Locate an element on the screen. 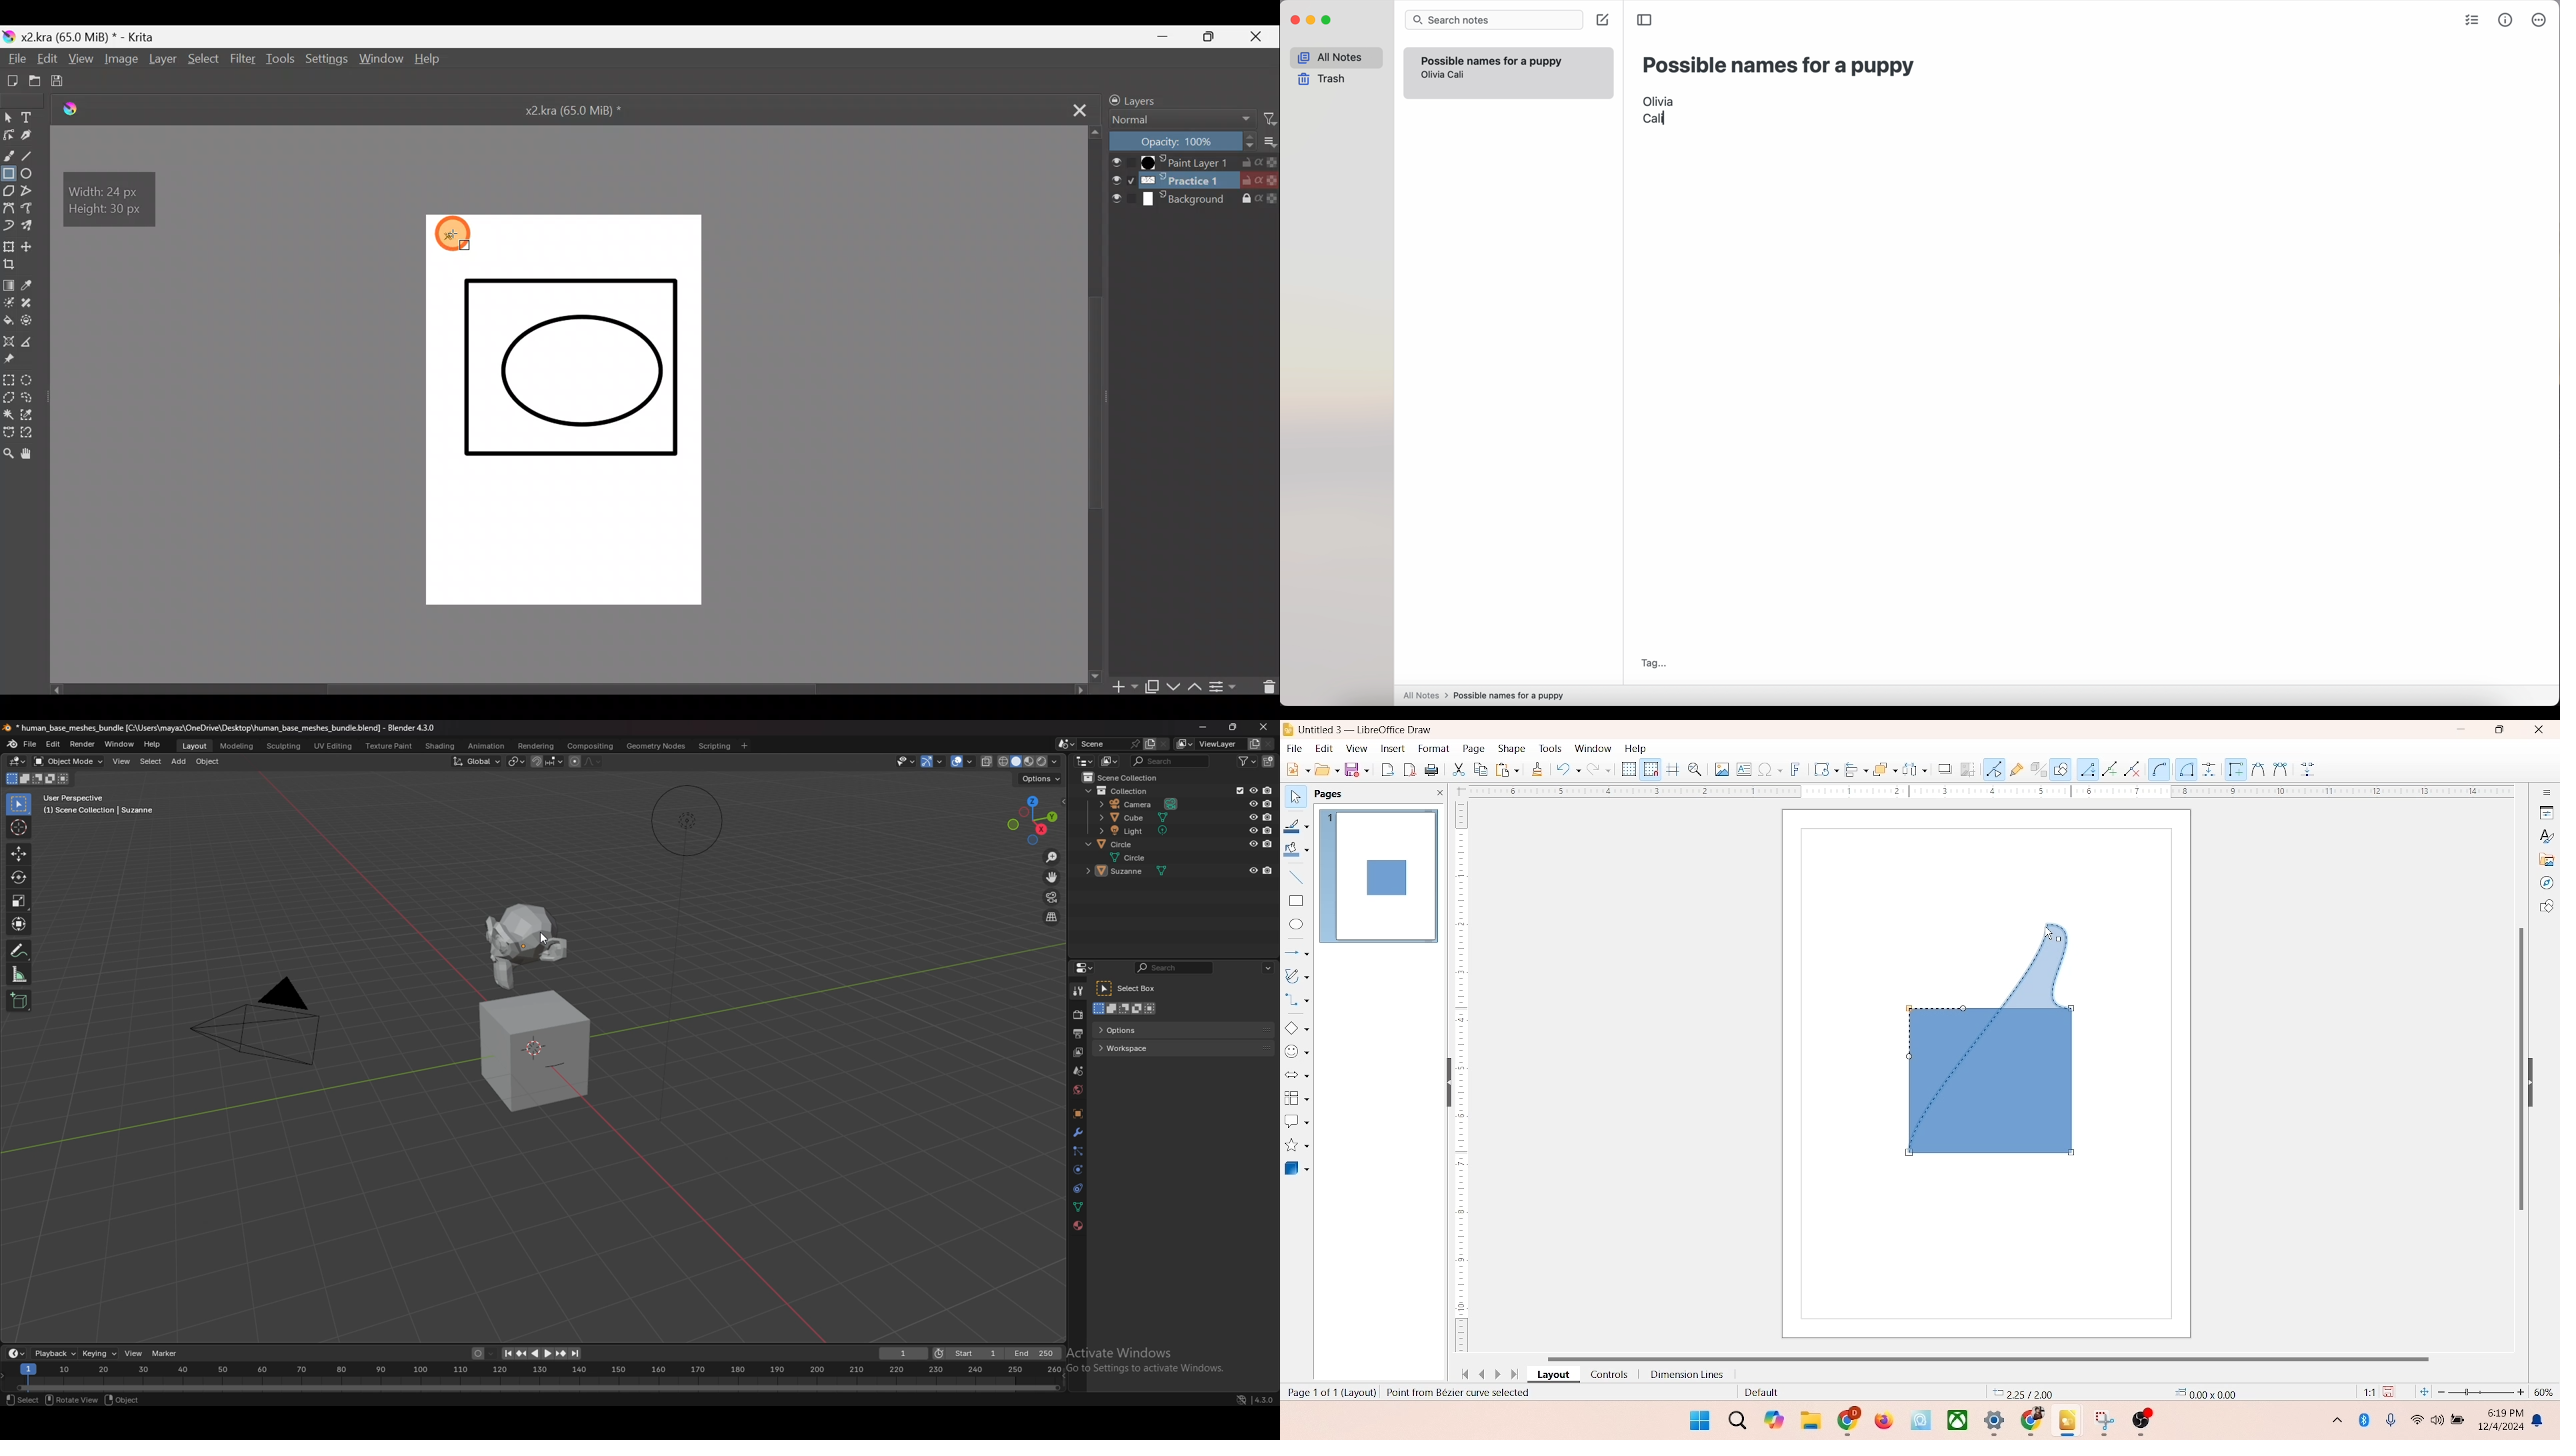 Image resolution: width=2576 pixels, height=1456 pixels. helplines is located at coordinates (1672, 770).